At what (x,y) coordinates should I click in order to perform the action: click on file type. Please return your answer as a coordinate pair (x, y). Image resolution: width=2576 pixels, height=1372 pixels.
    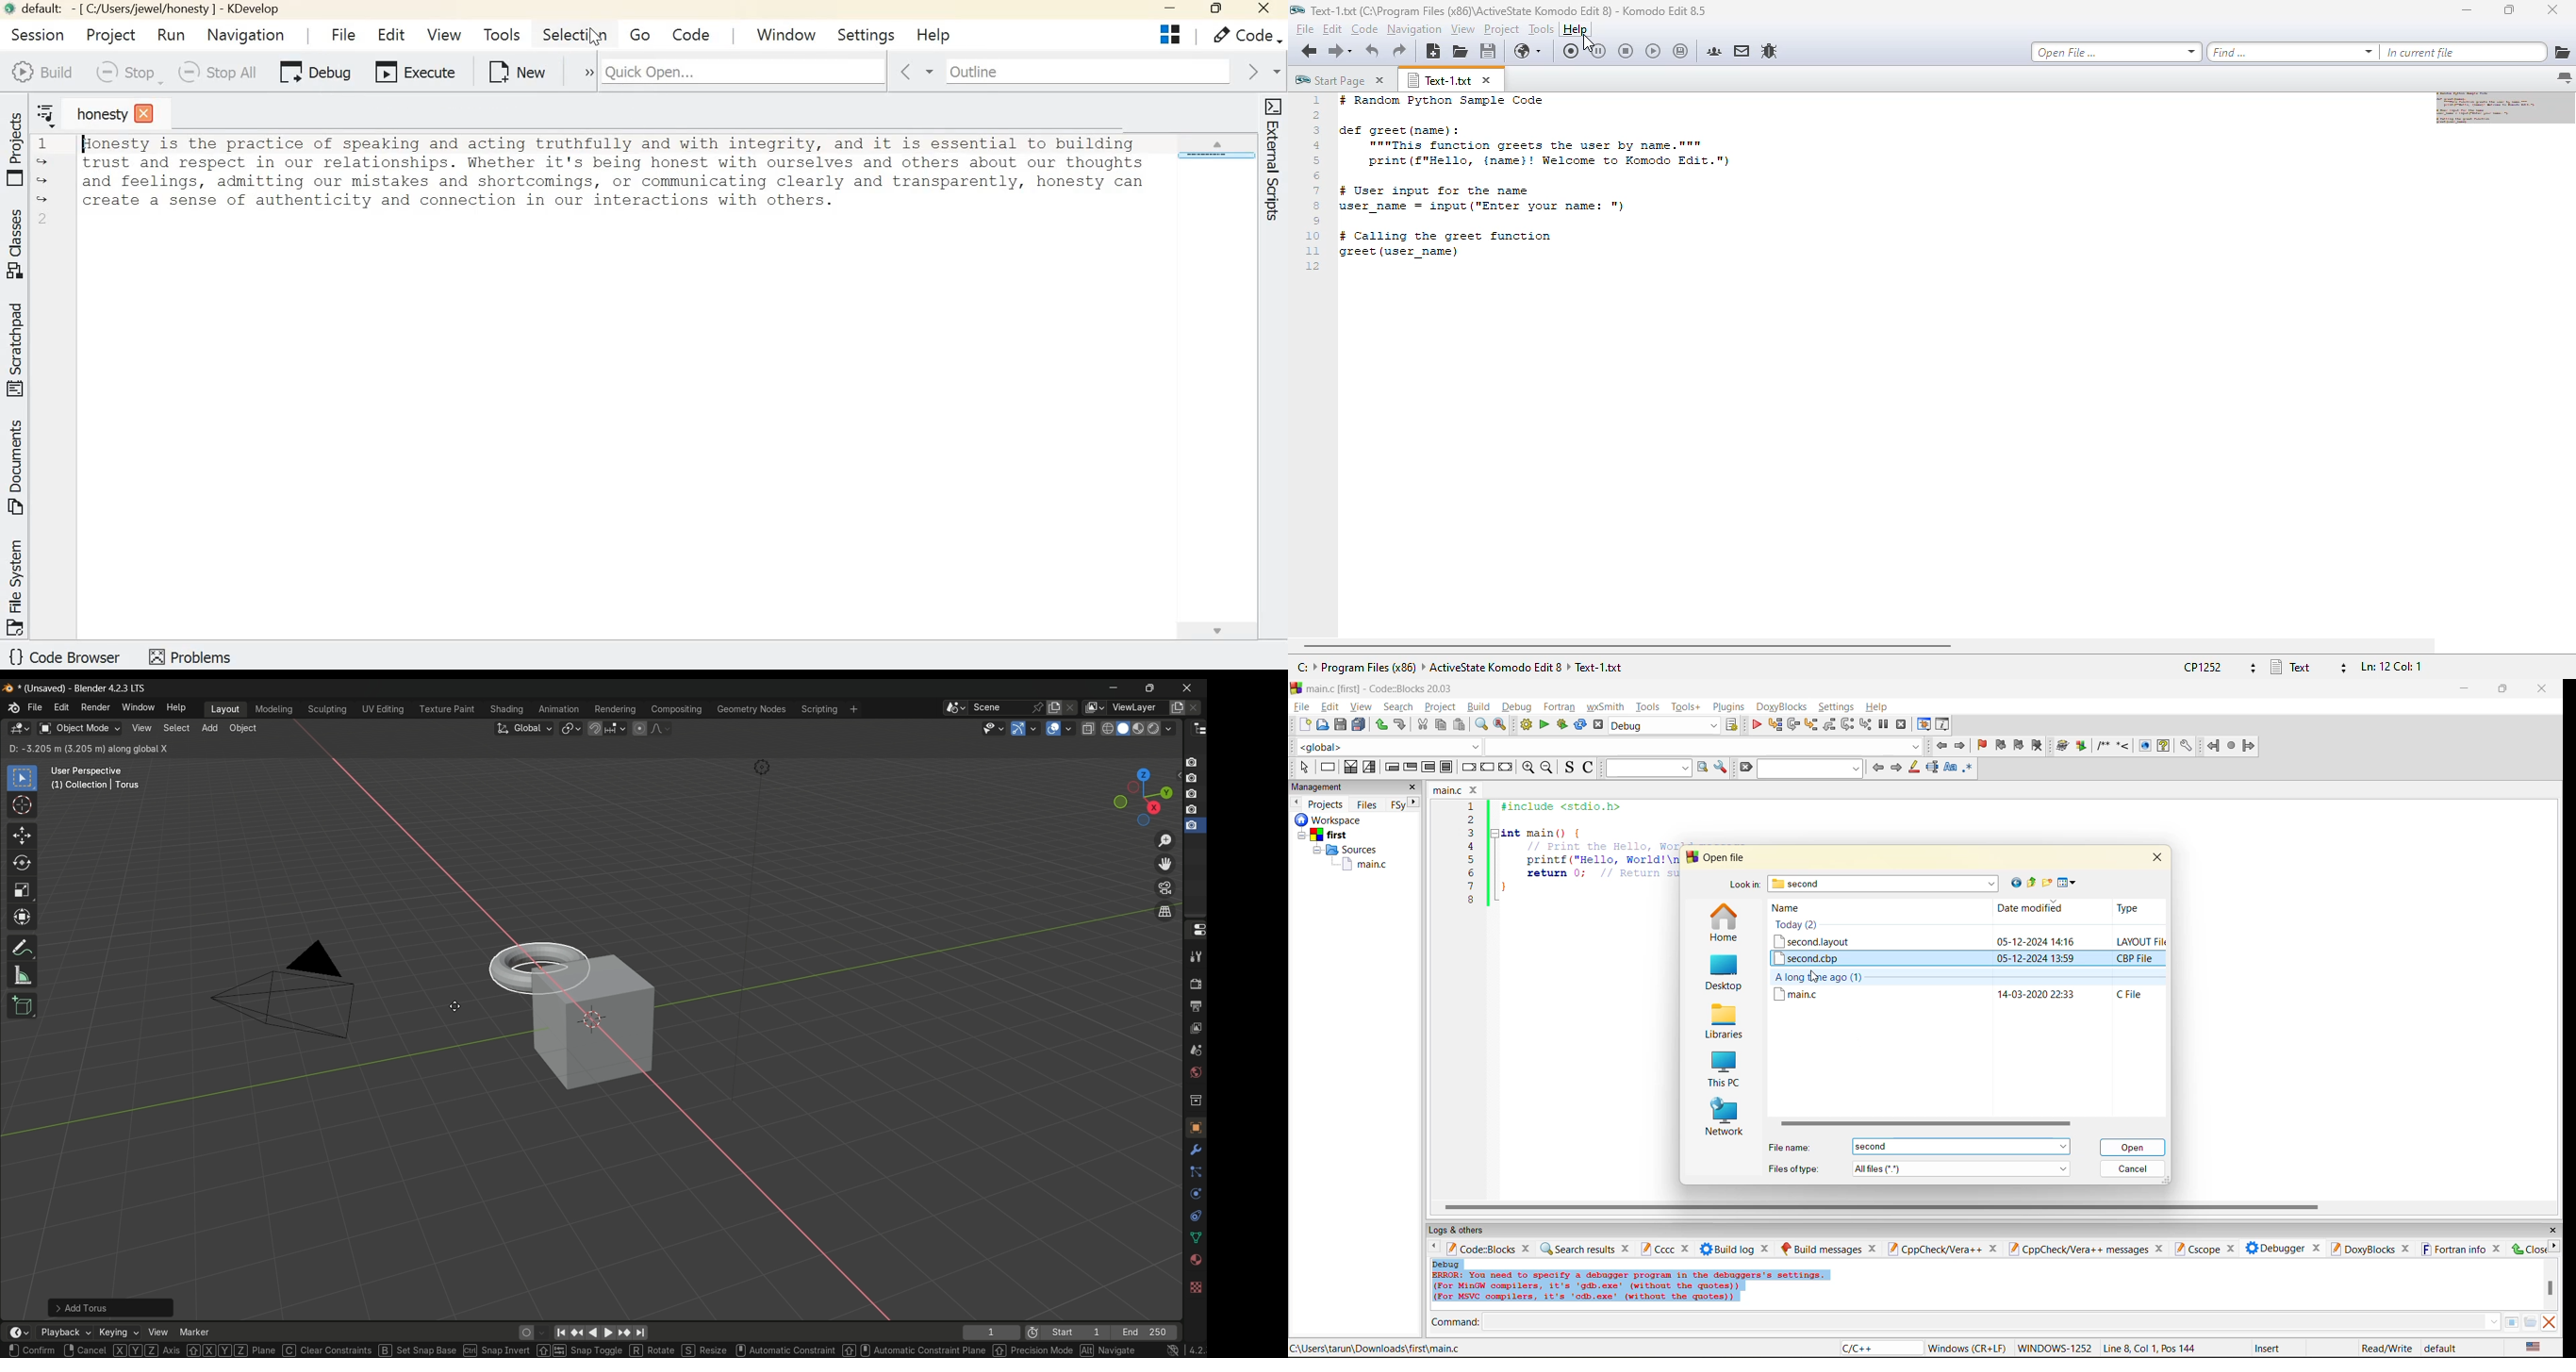
    Looking at the image, I should click on (2137, 958).